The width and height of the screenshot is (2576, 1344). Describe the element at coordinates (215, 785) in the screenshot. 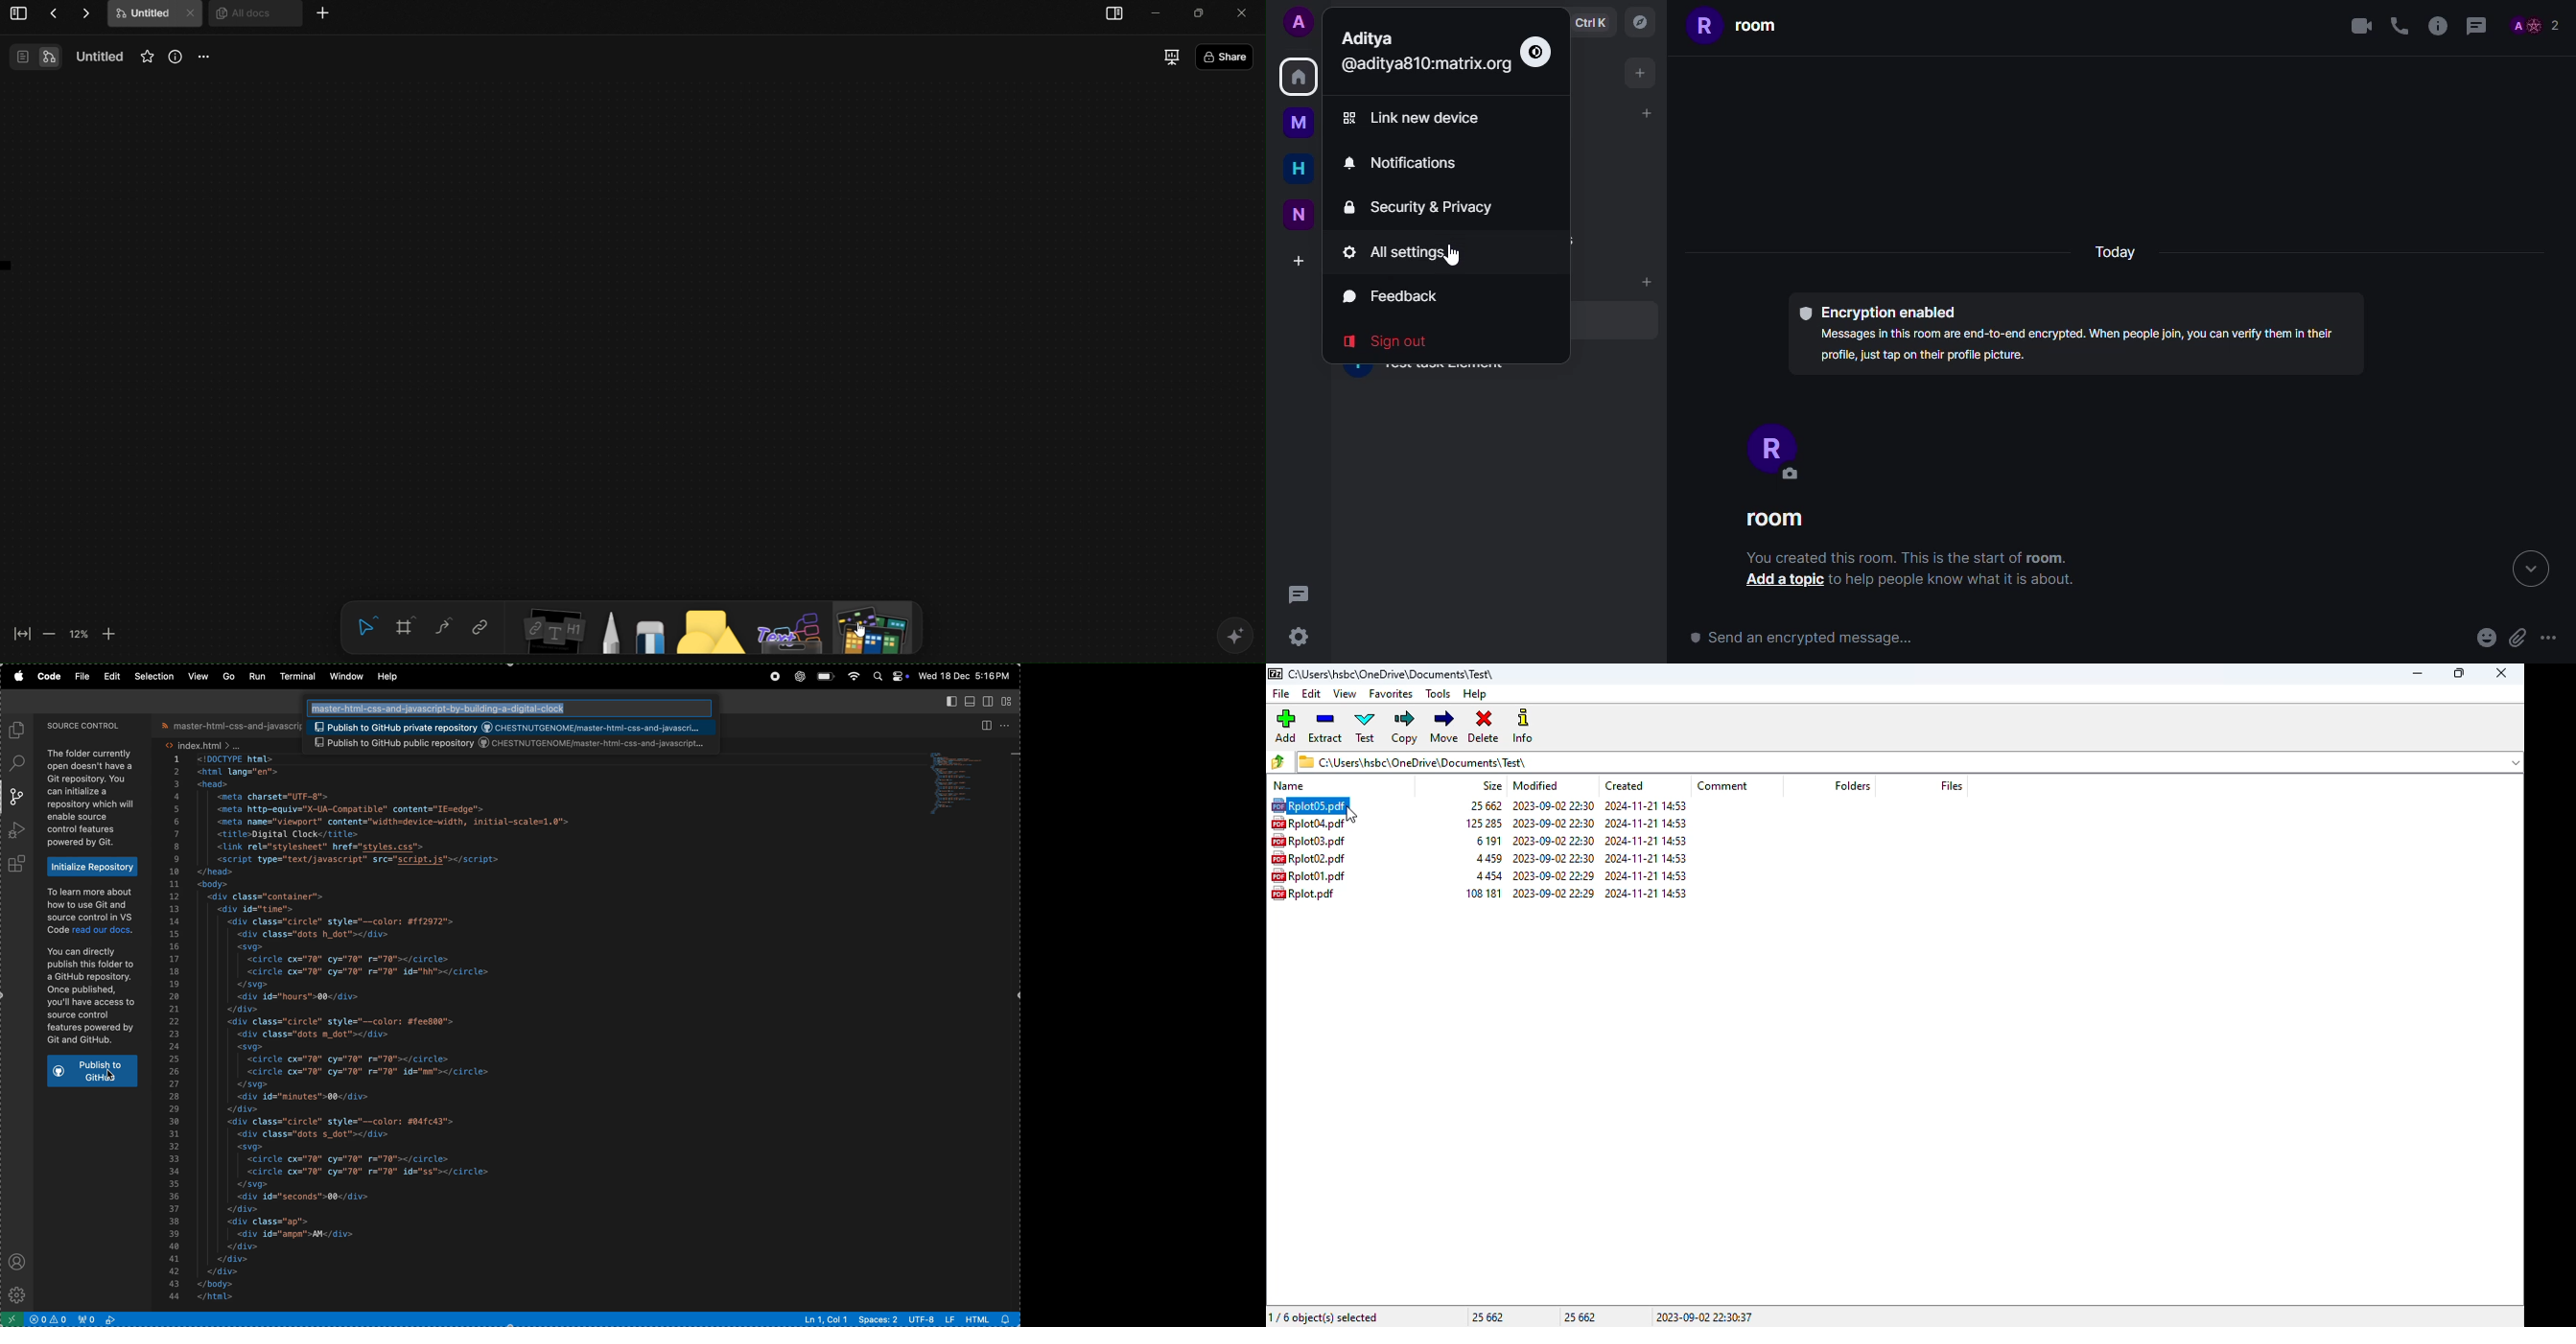

I see `<head>` at that location.